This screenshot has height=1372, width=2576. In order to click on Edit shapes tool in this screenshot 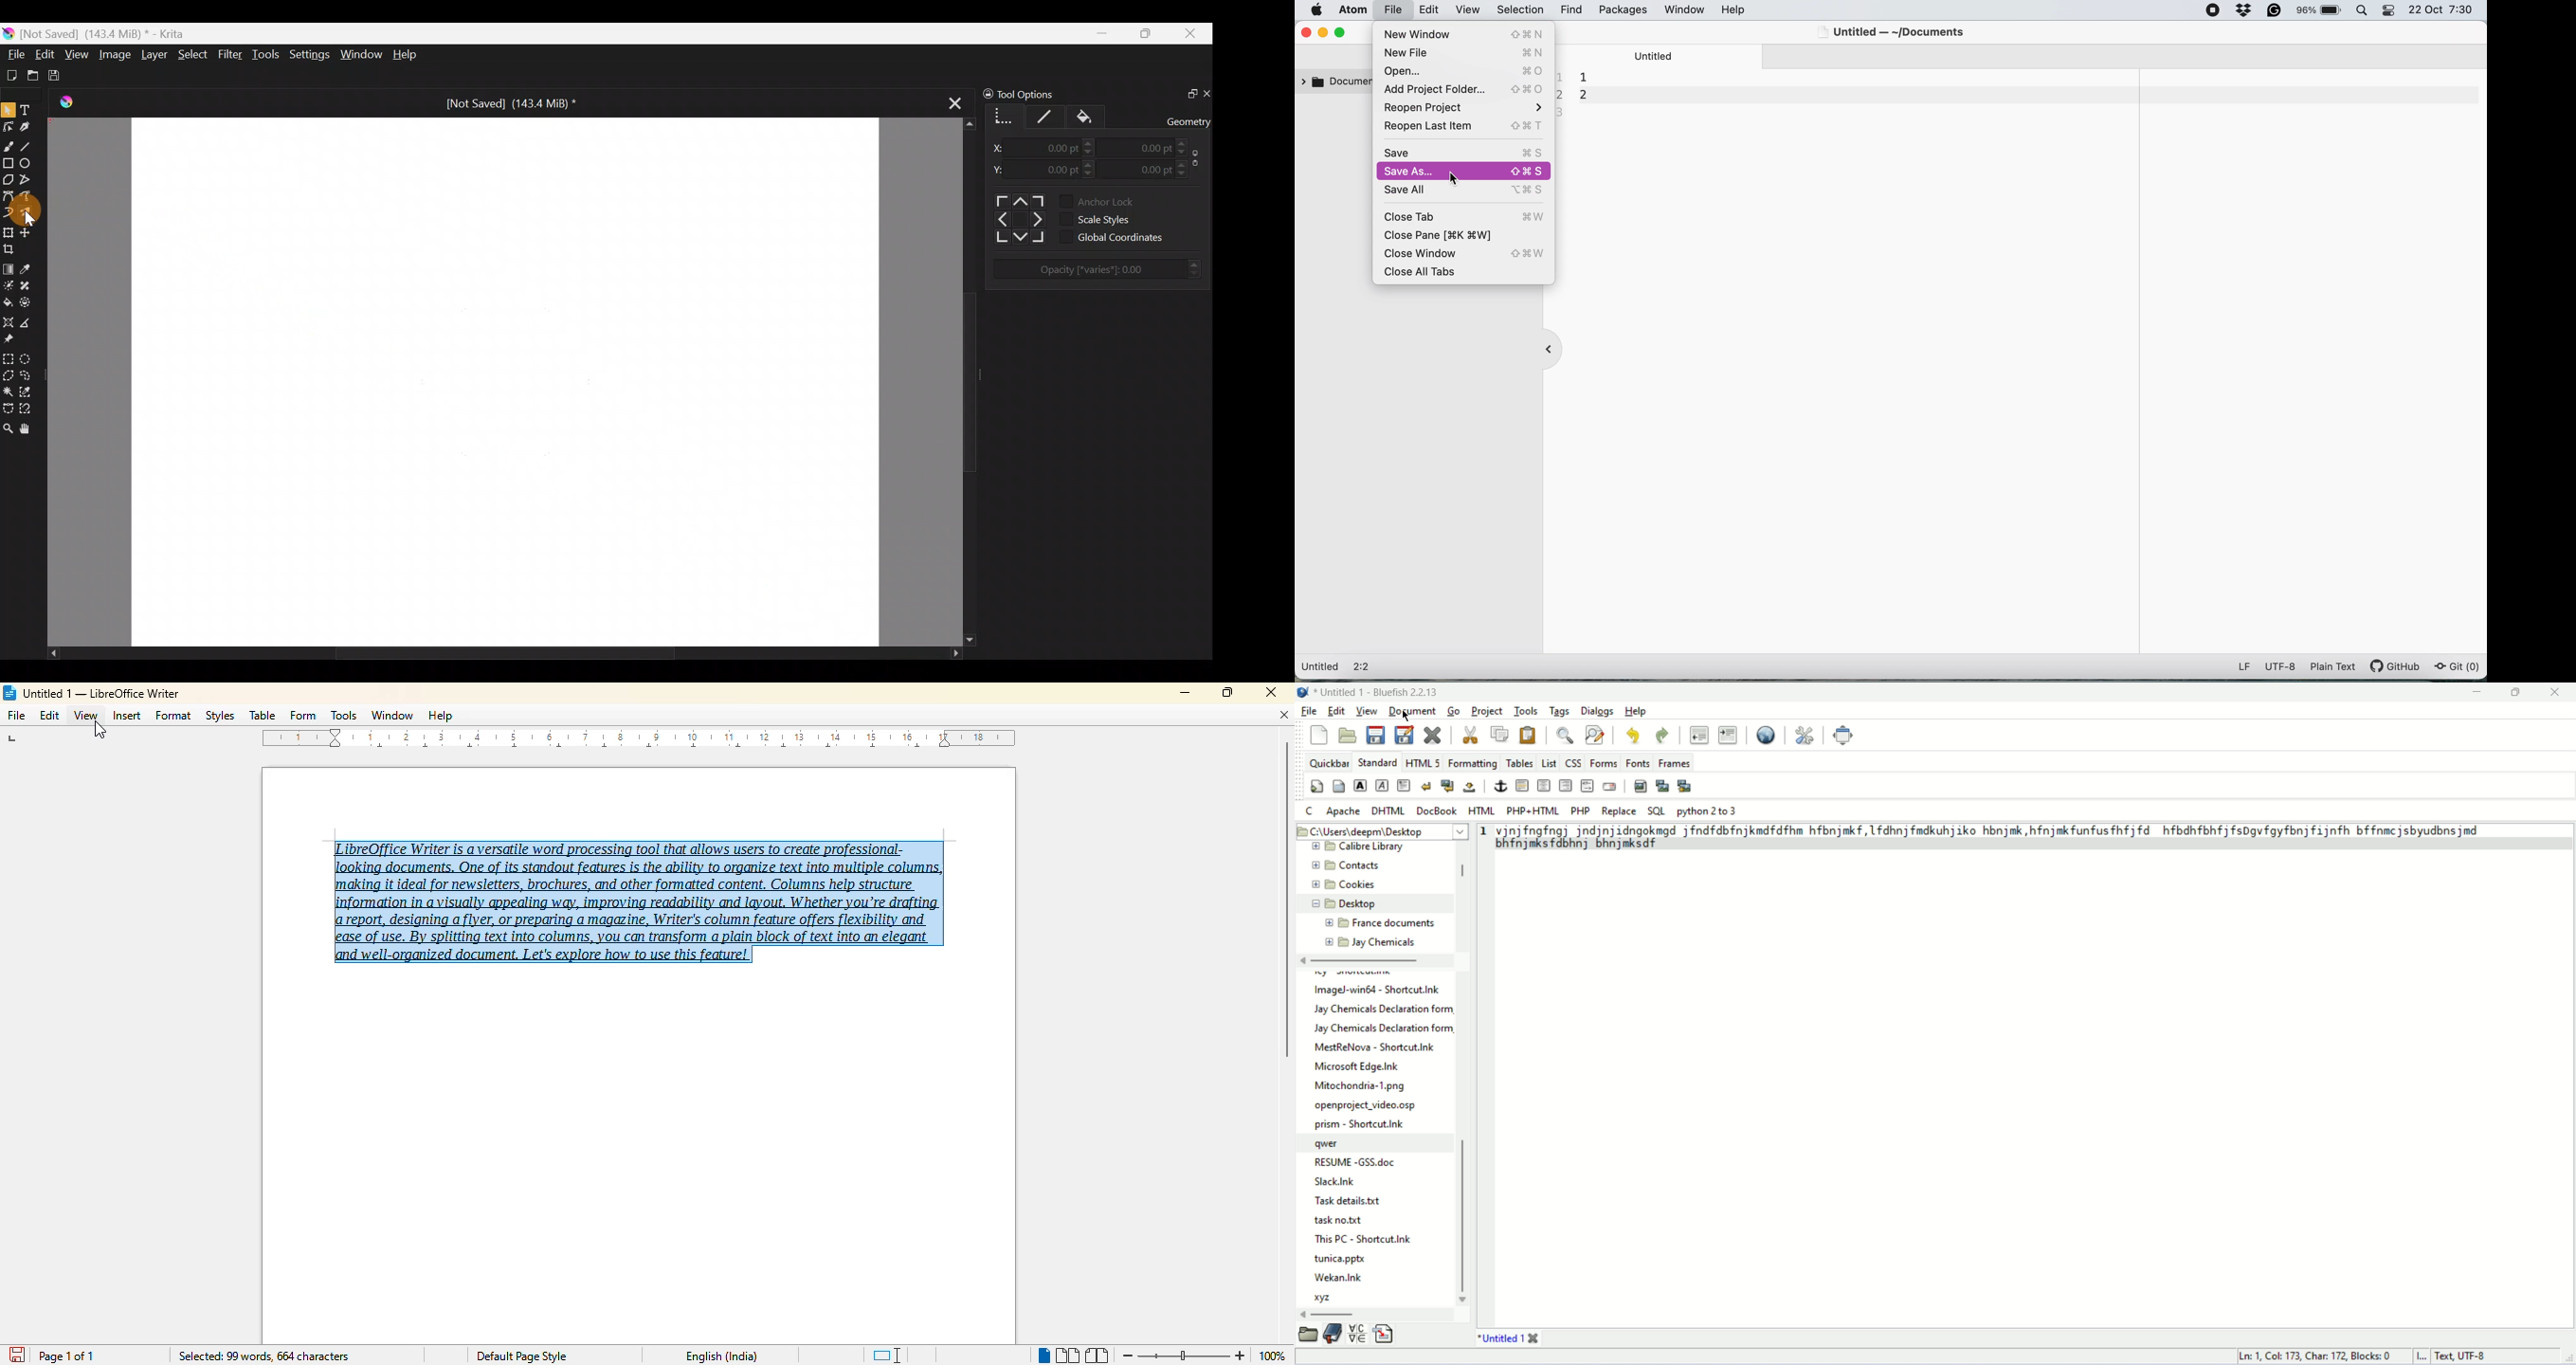, I will do `click(8, 126)`.